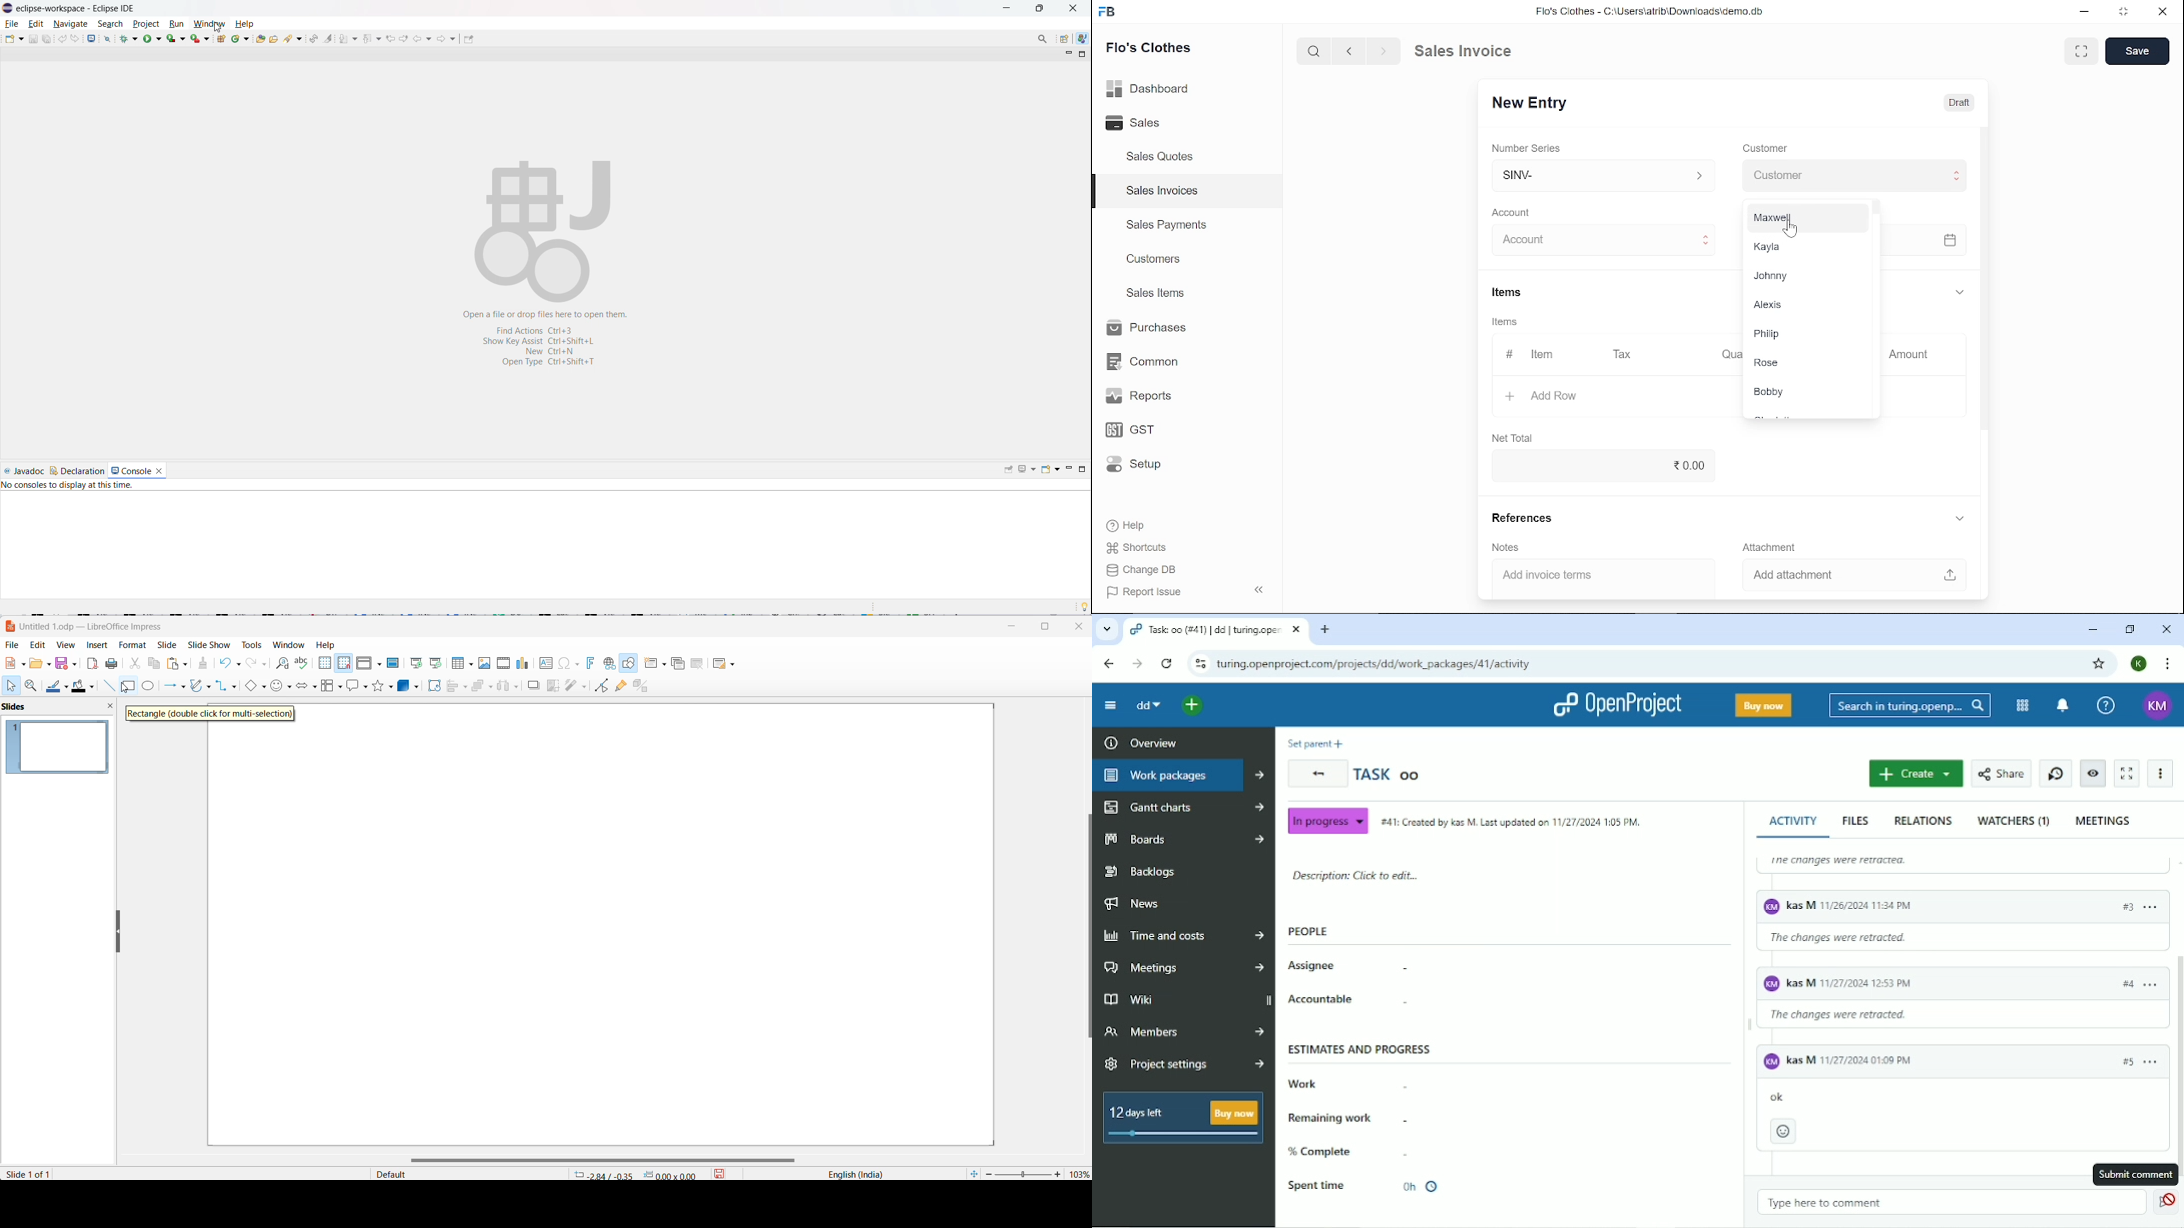 This screenshot has width=2184, height=1232. I want to click on ellipse, so click(150, 687).